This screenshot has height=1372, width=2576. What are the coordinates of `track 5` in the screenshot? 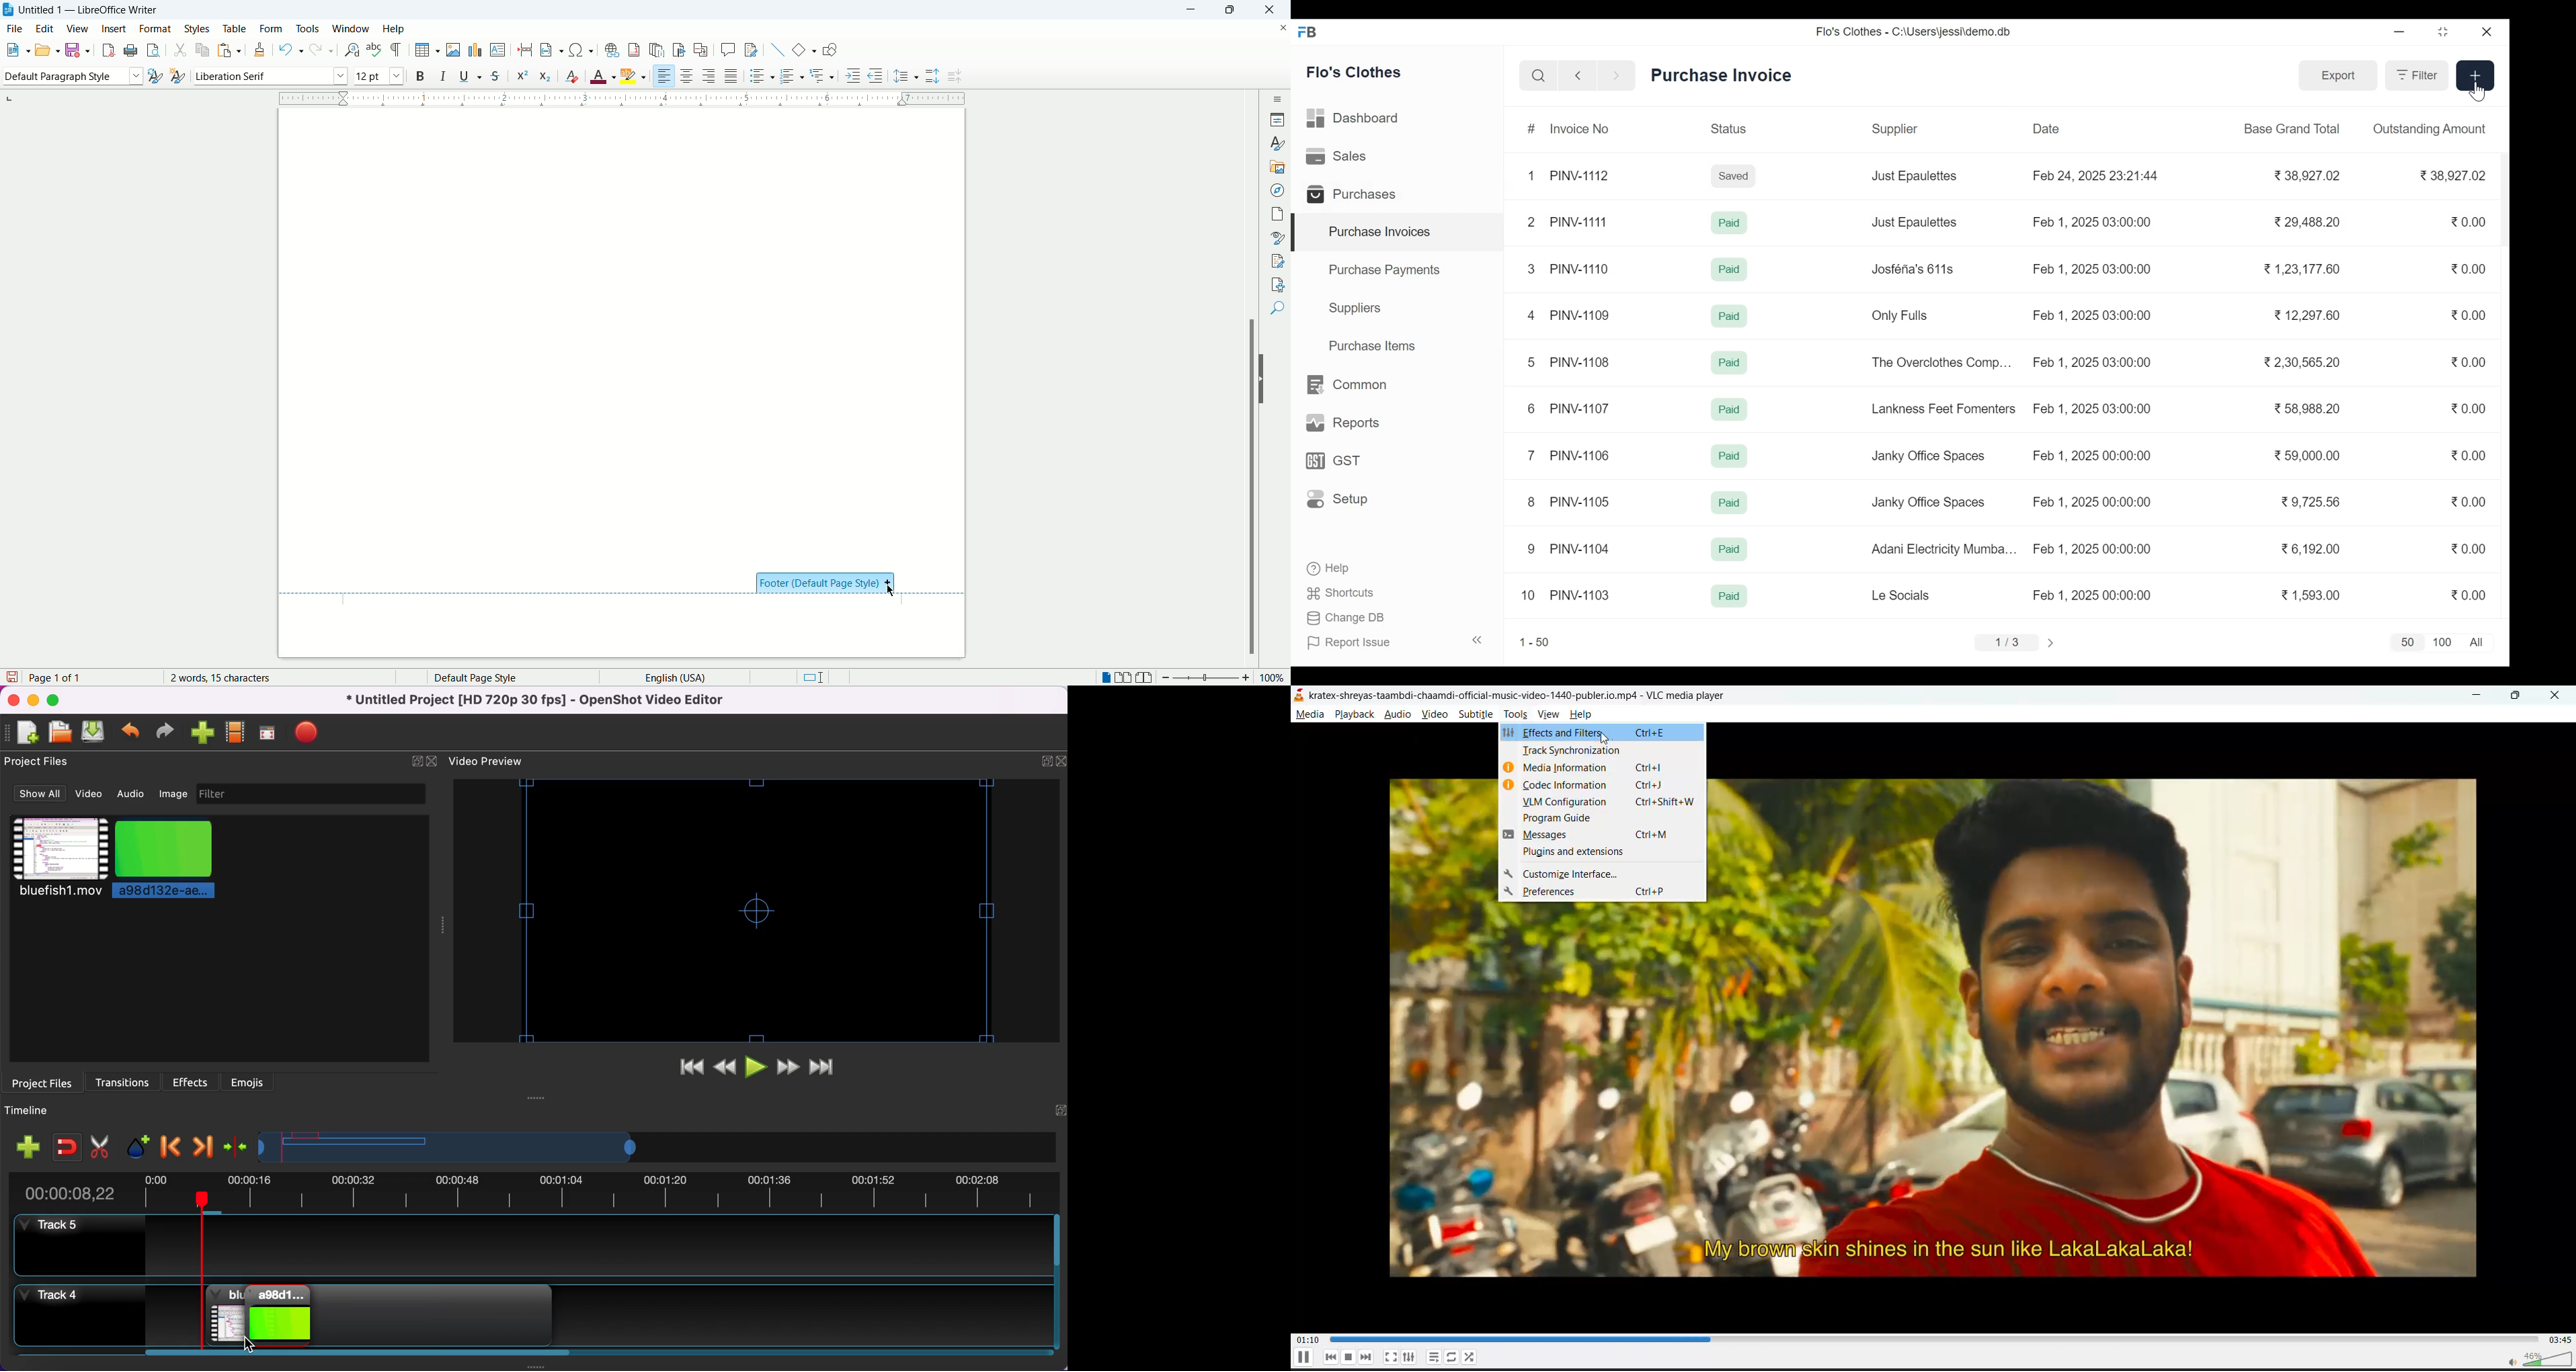 It's located at (539, 1245).